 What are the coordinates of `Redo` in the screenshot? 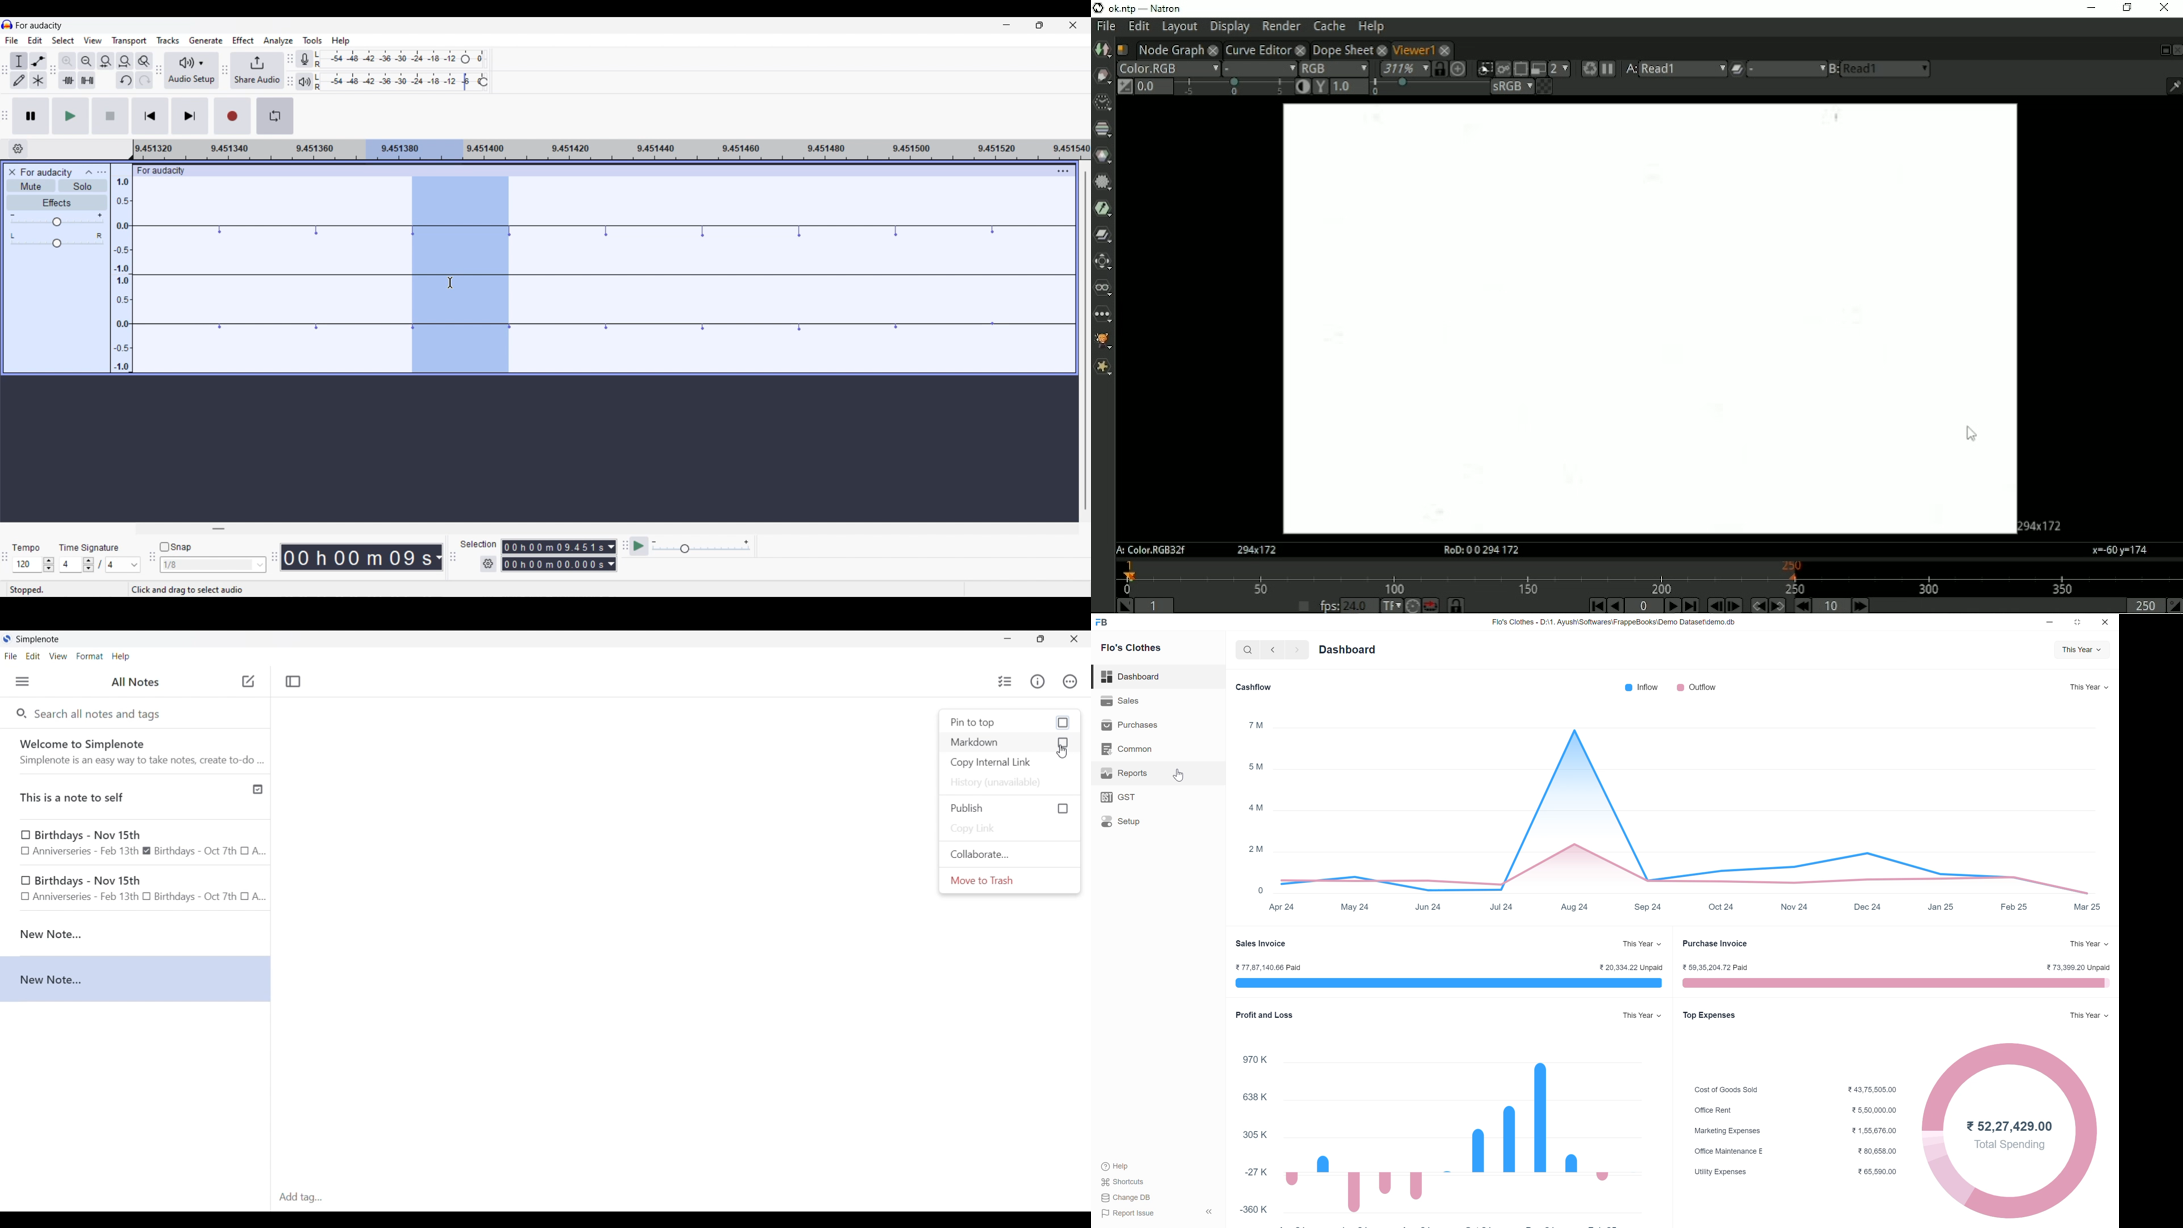 It's located at (145, 80).